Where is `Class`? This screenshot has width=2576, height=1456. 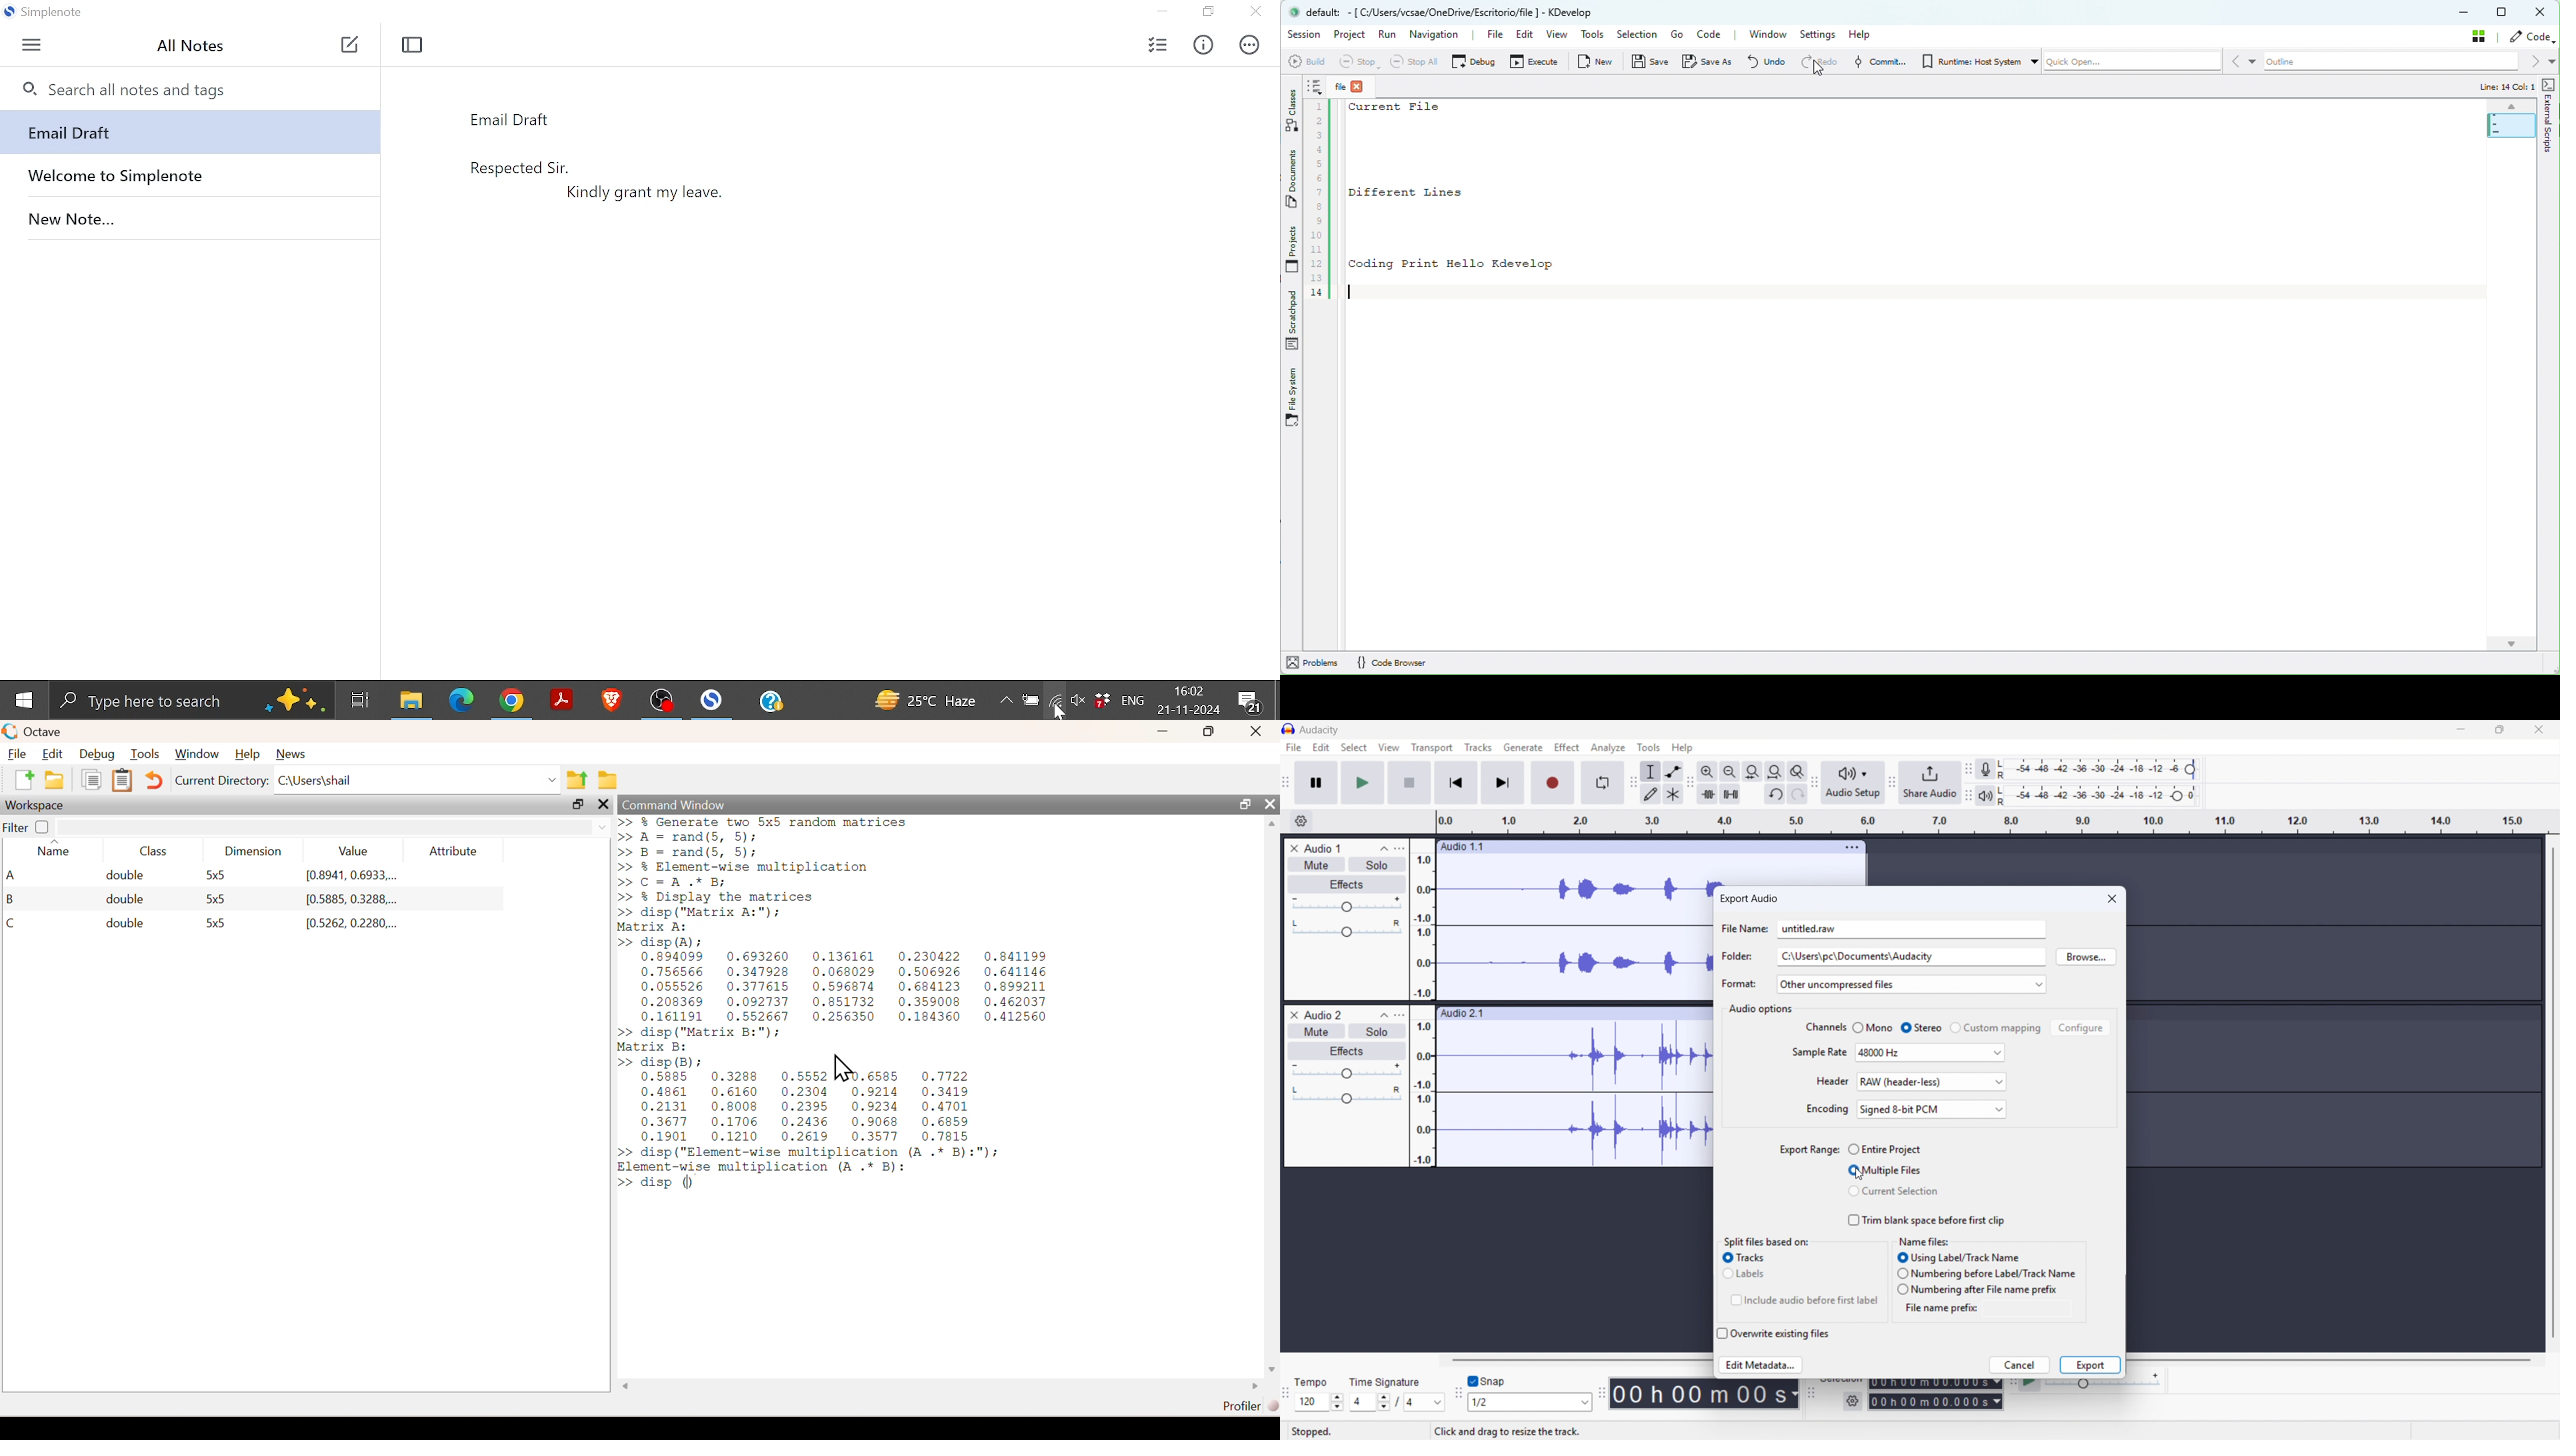 Class is located at coordinates (155, 851).